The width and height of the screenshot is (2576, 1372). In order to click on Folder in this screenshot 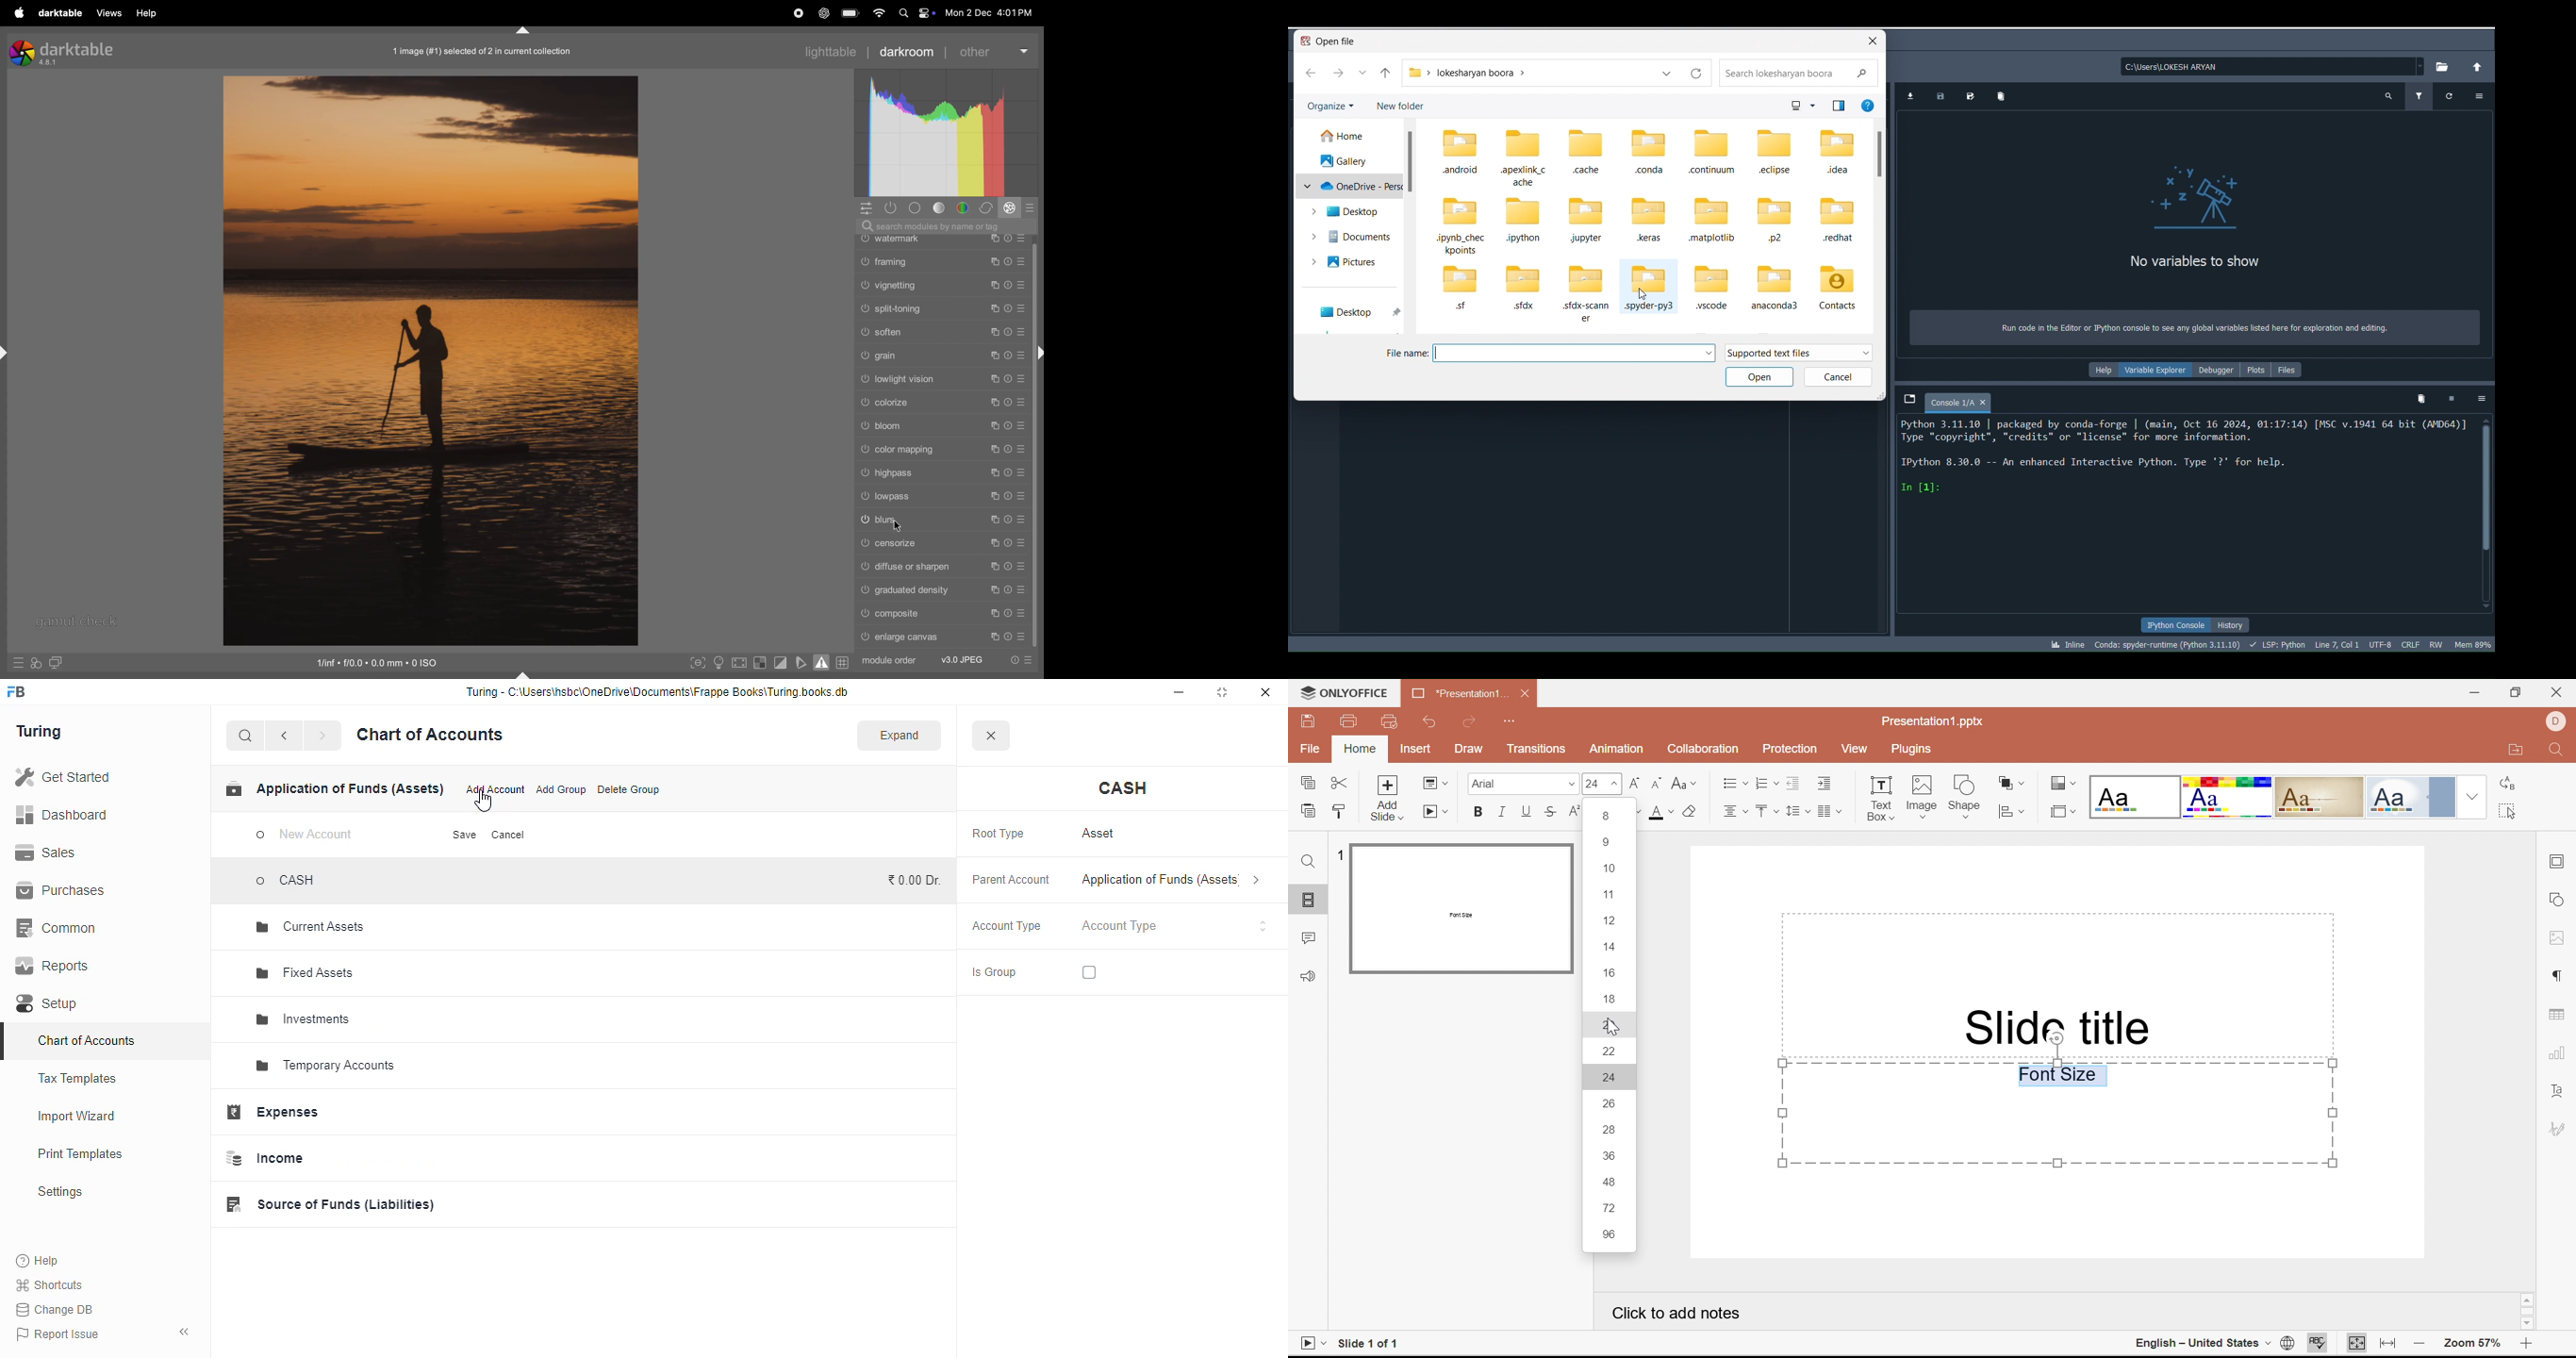, I will do `click(1648, 293)`.